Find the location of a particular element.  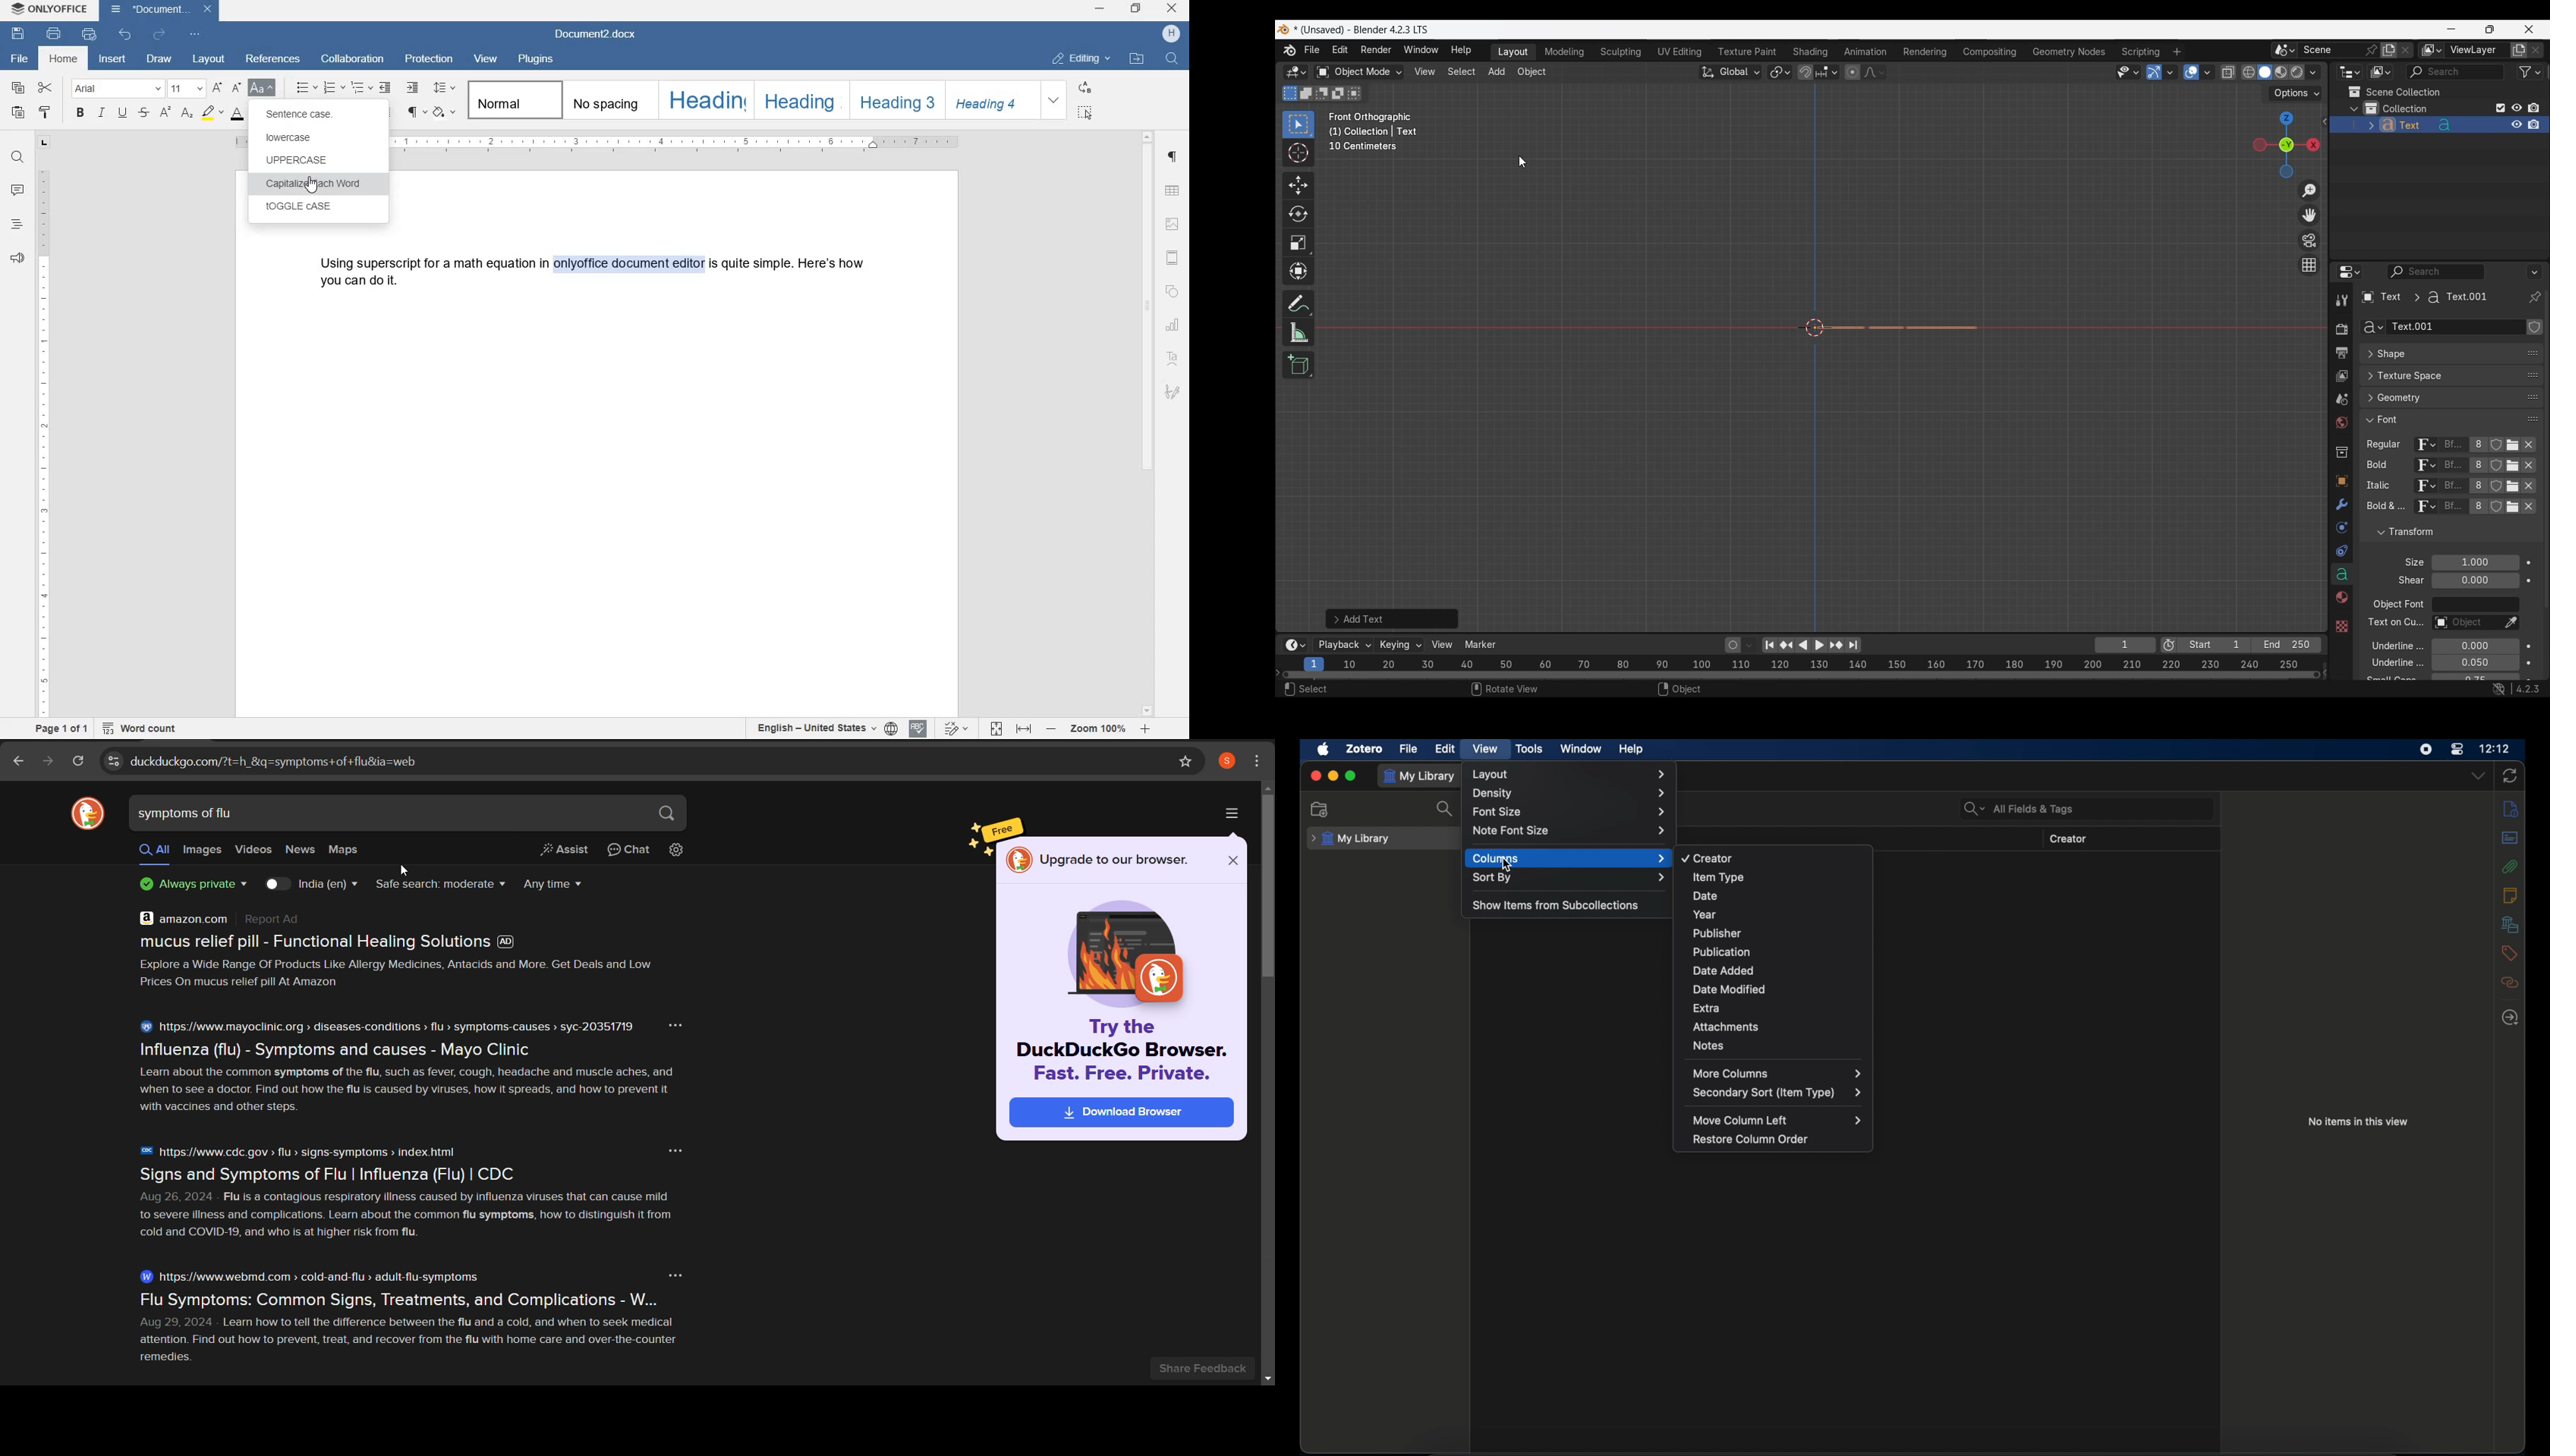

home is located at coordinates (64, 58).